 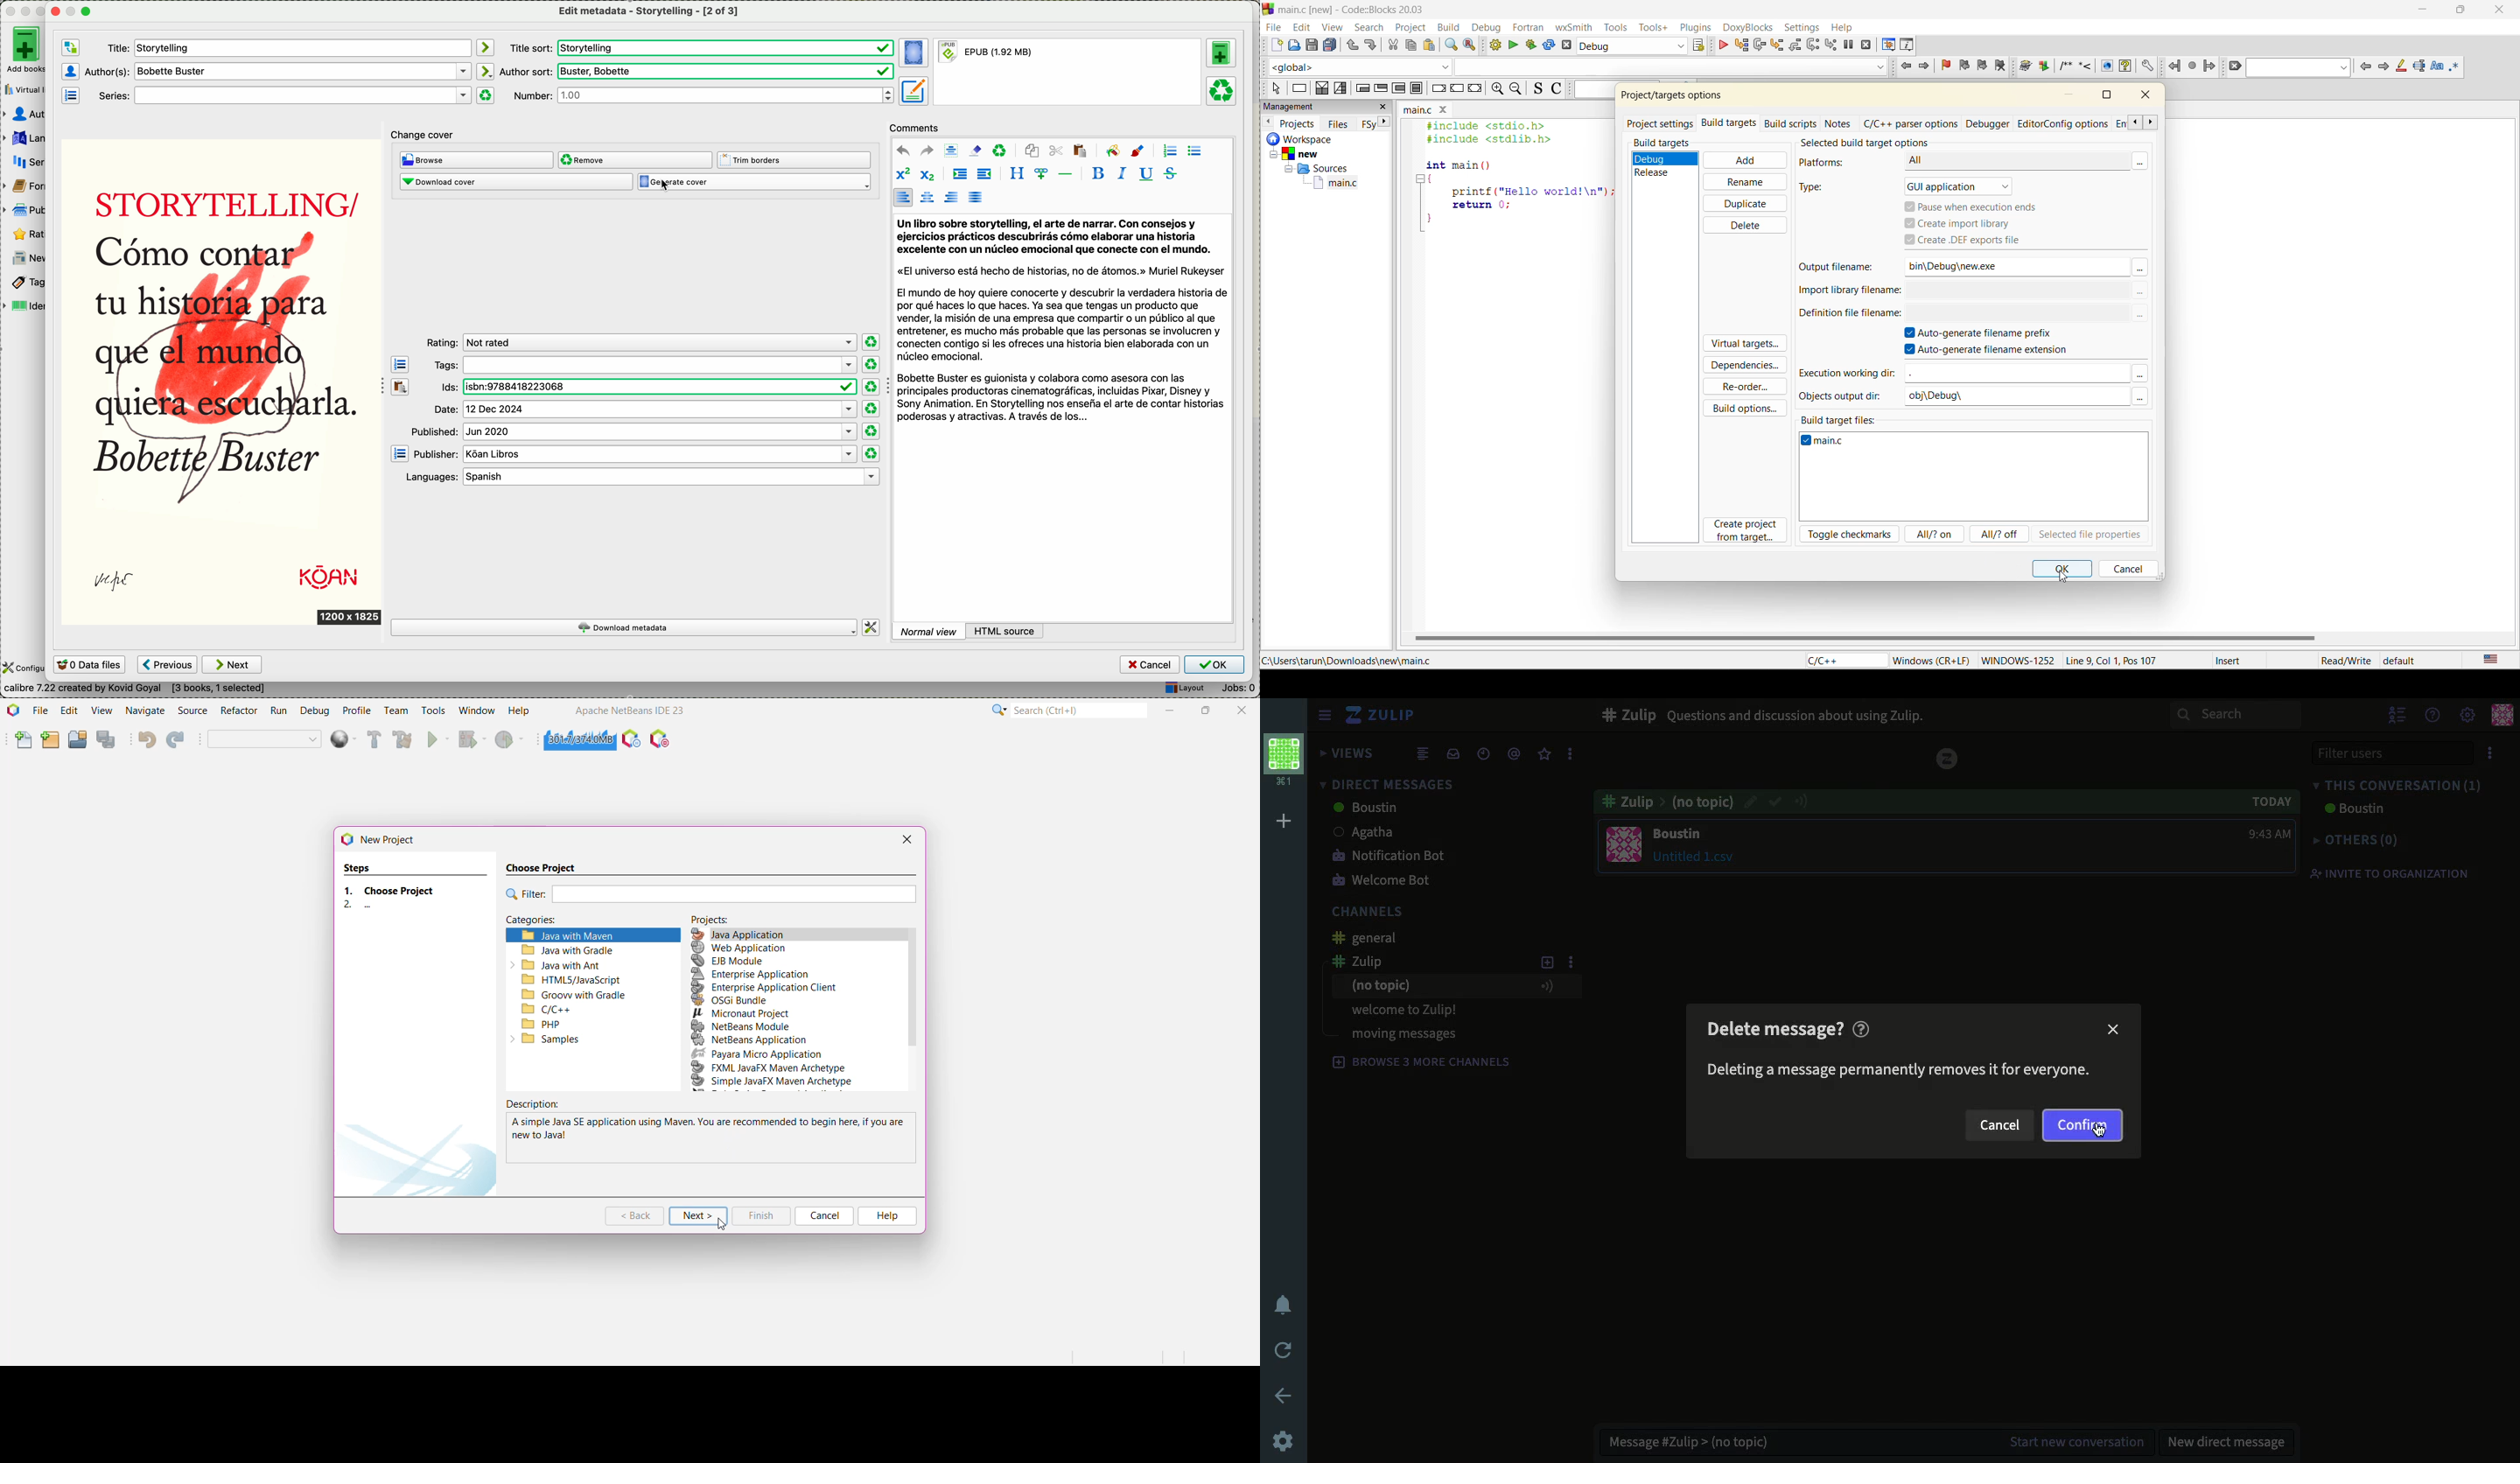 What do you see at coordinates (1950, 186) in the screenshot?
I see `gui application` at bounding box center [1950, 186].